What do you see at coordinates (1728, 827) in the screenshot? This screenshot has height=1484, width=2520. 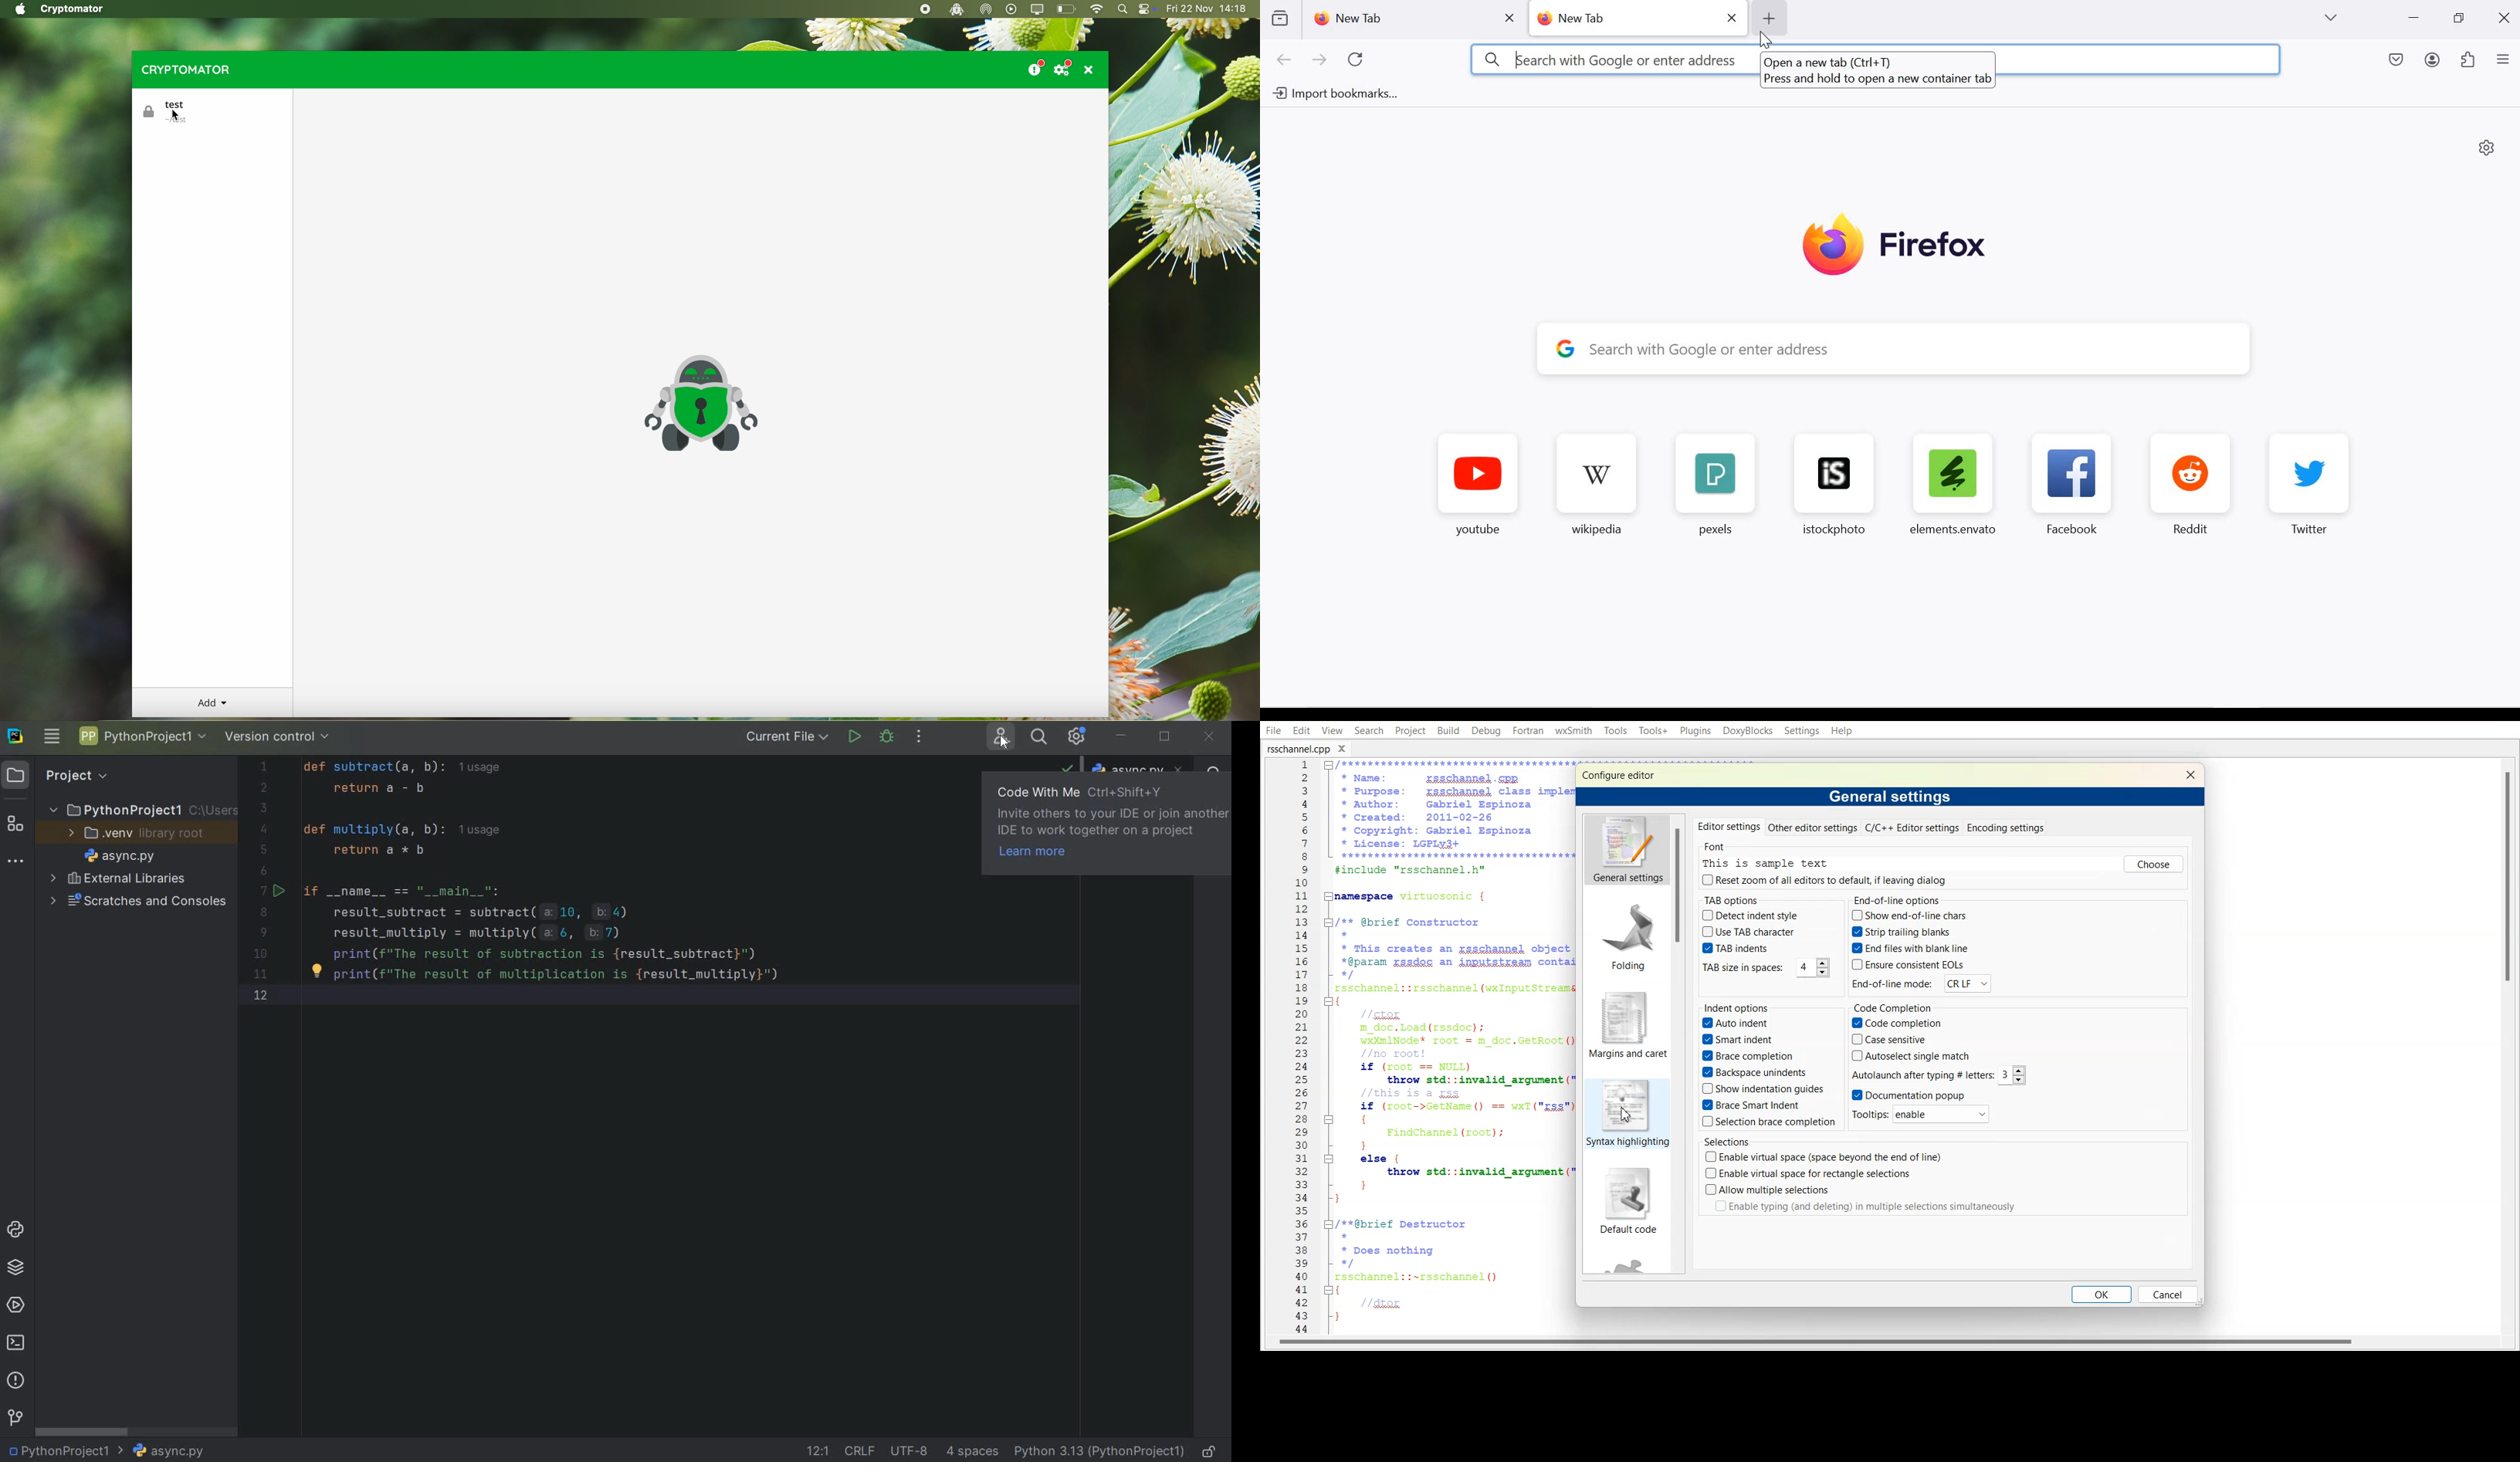 I see `Editor settings` at bounding box center [1728, 827].